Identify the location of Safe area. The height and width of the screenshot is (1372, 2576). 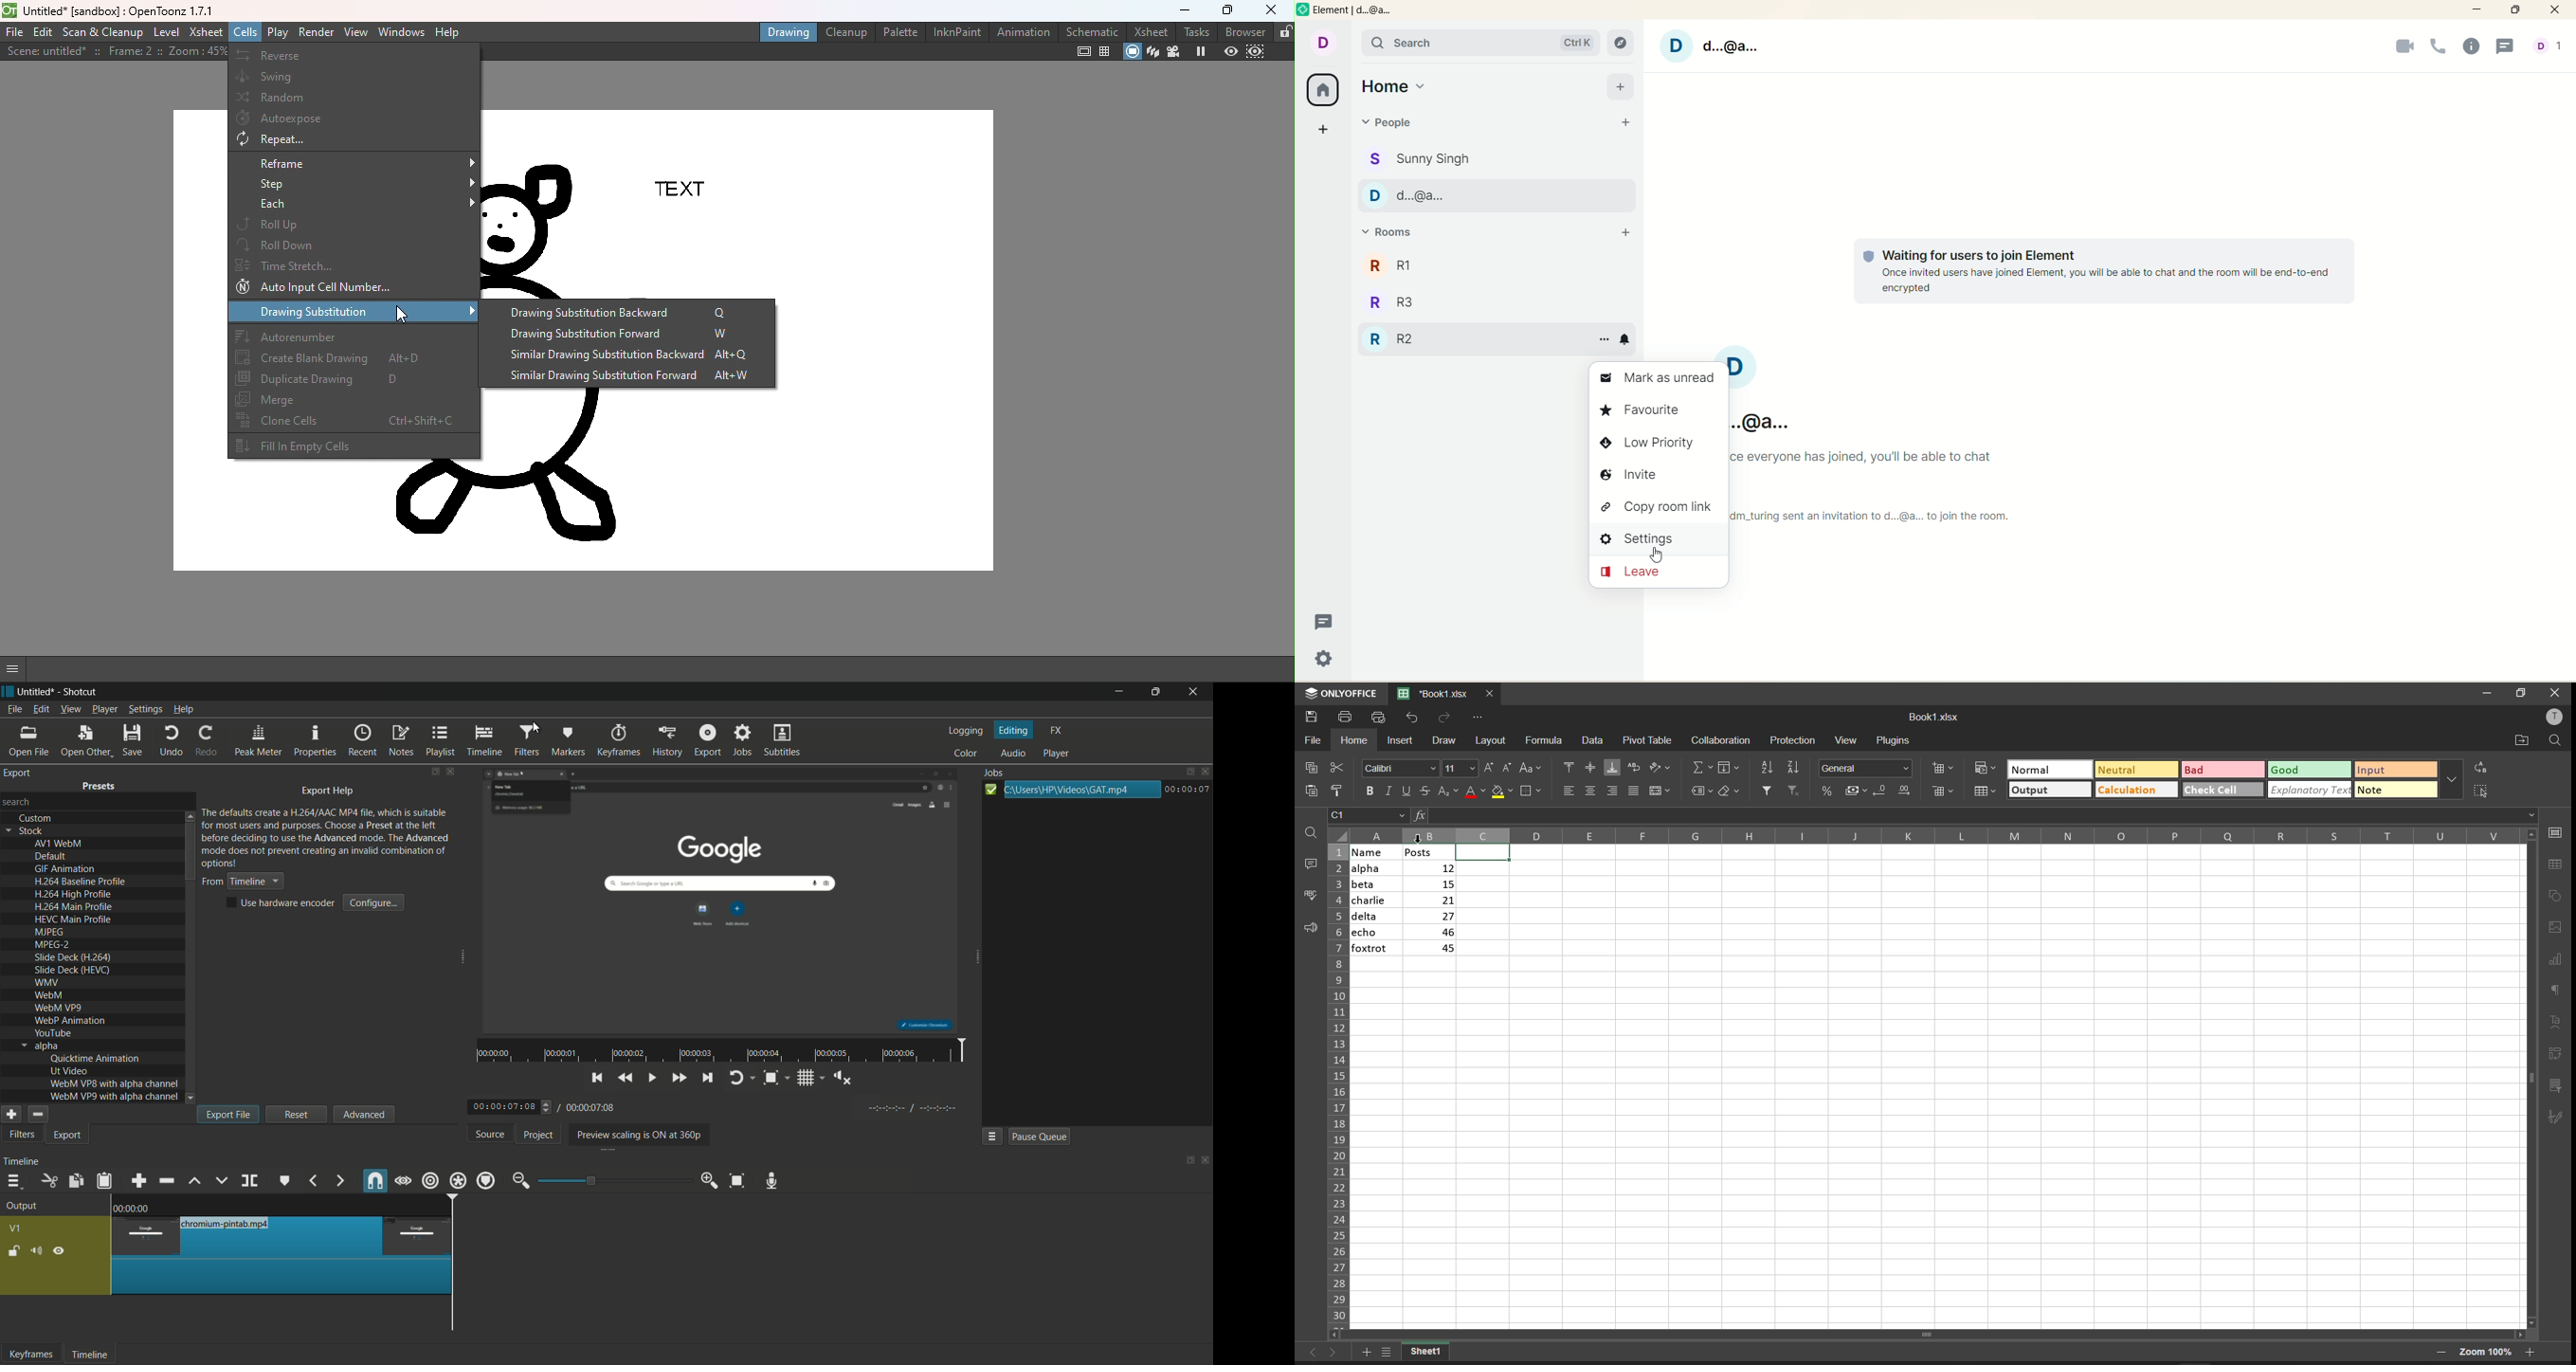
(1081, 53).